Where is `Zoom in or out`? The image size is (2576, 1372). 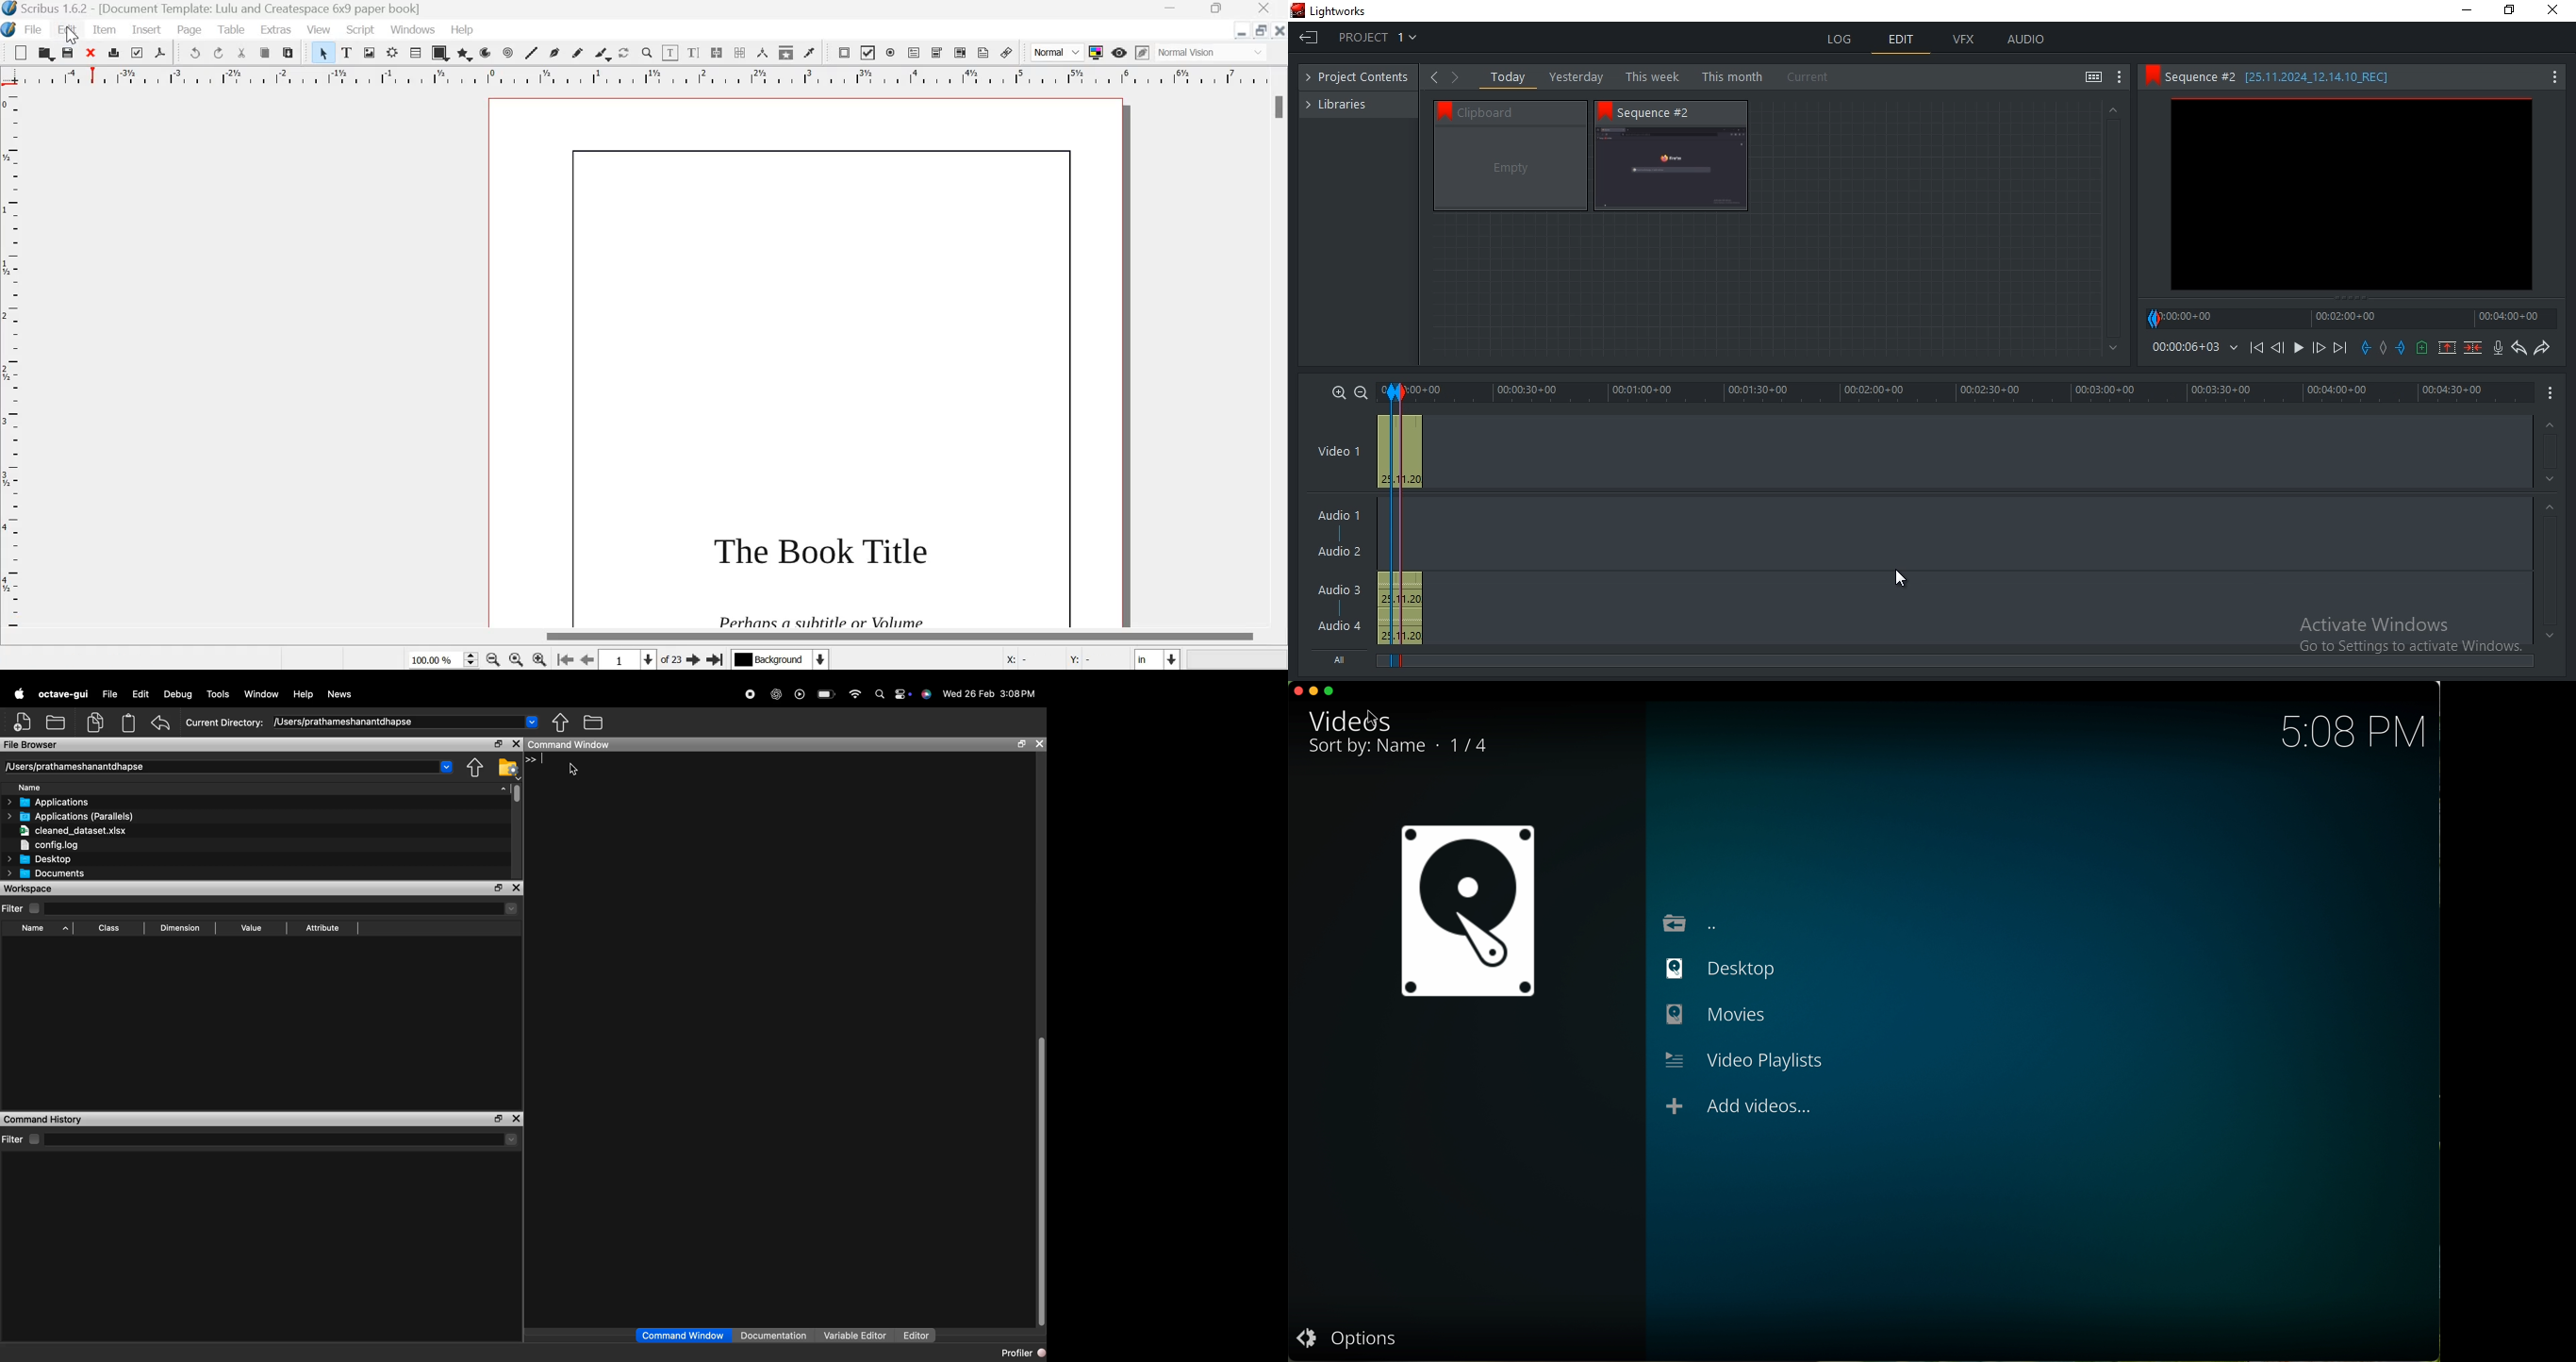 Zoom in or out is located at coordinates (646, 52).